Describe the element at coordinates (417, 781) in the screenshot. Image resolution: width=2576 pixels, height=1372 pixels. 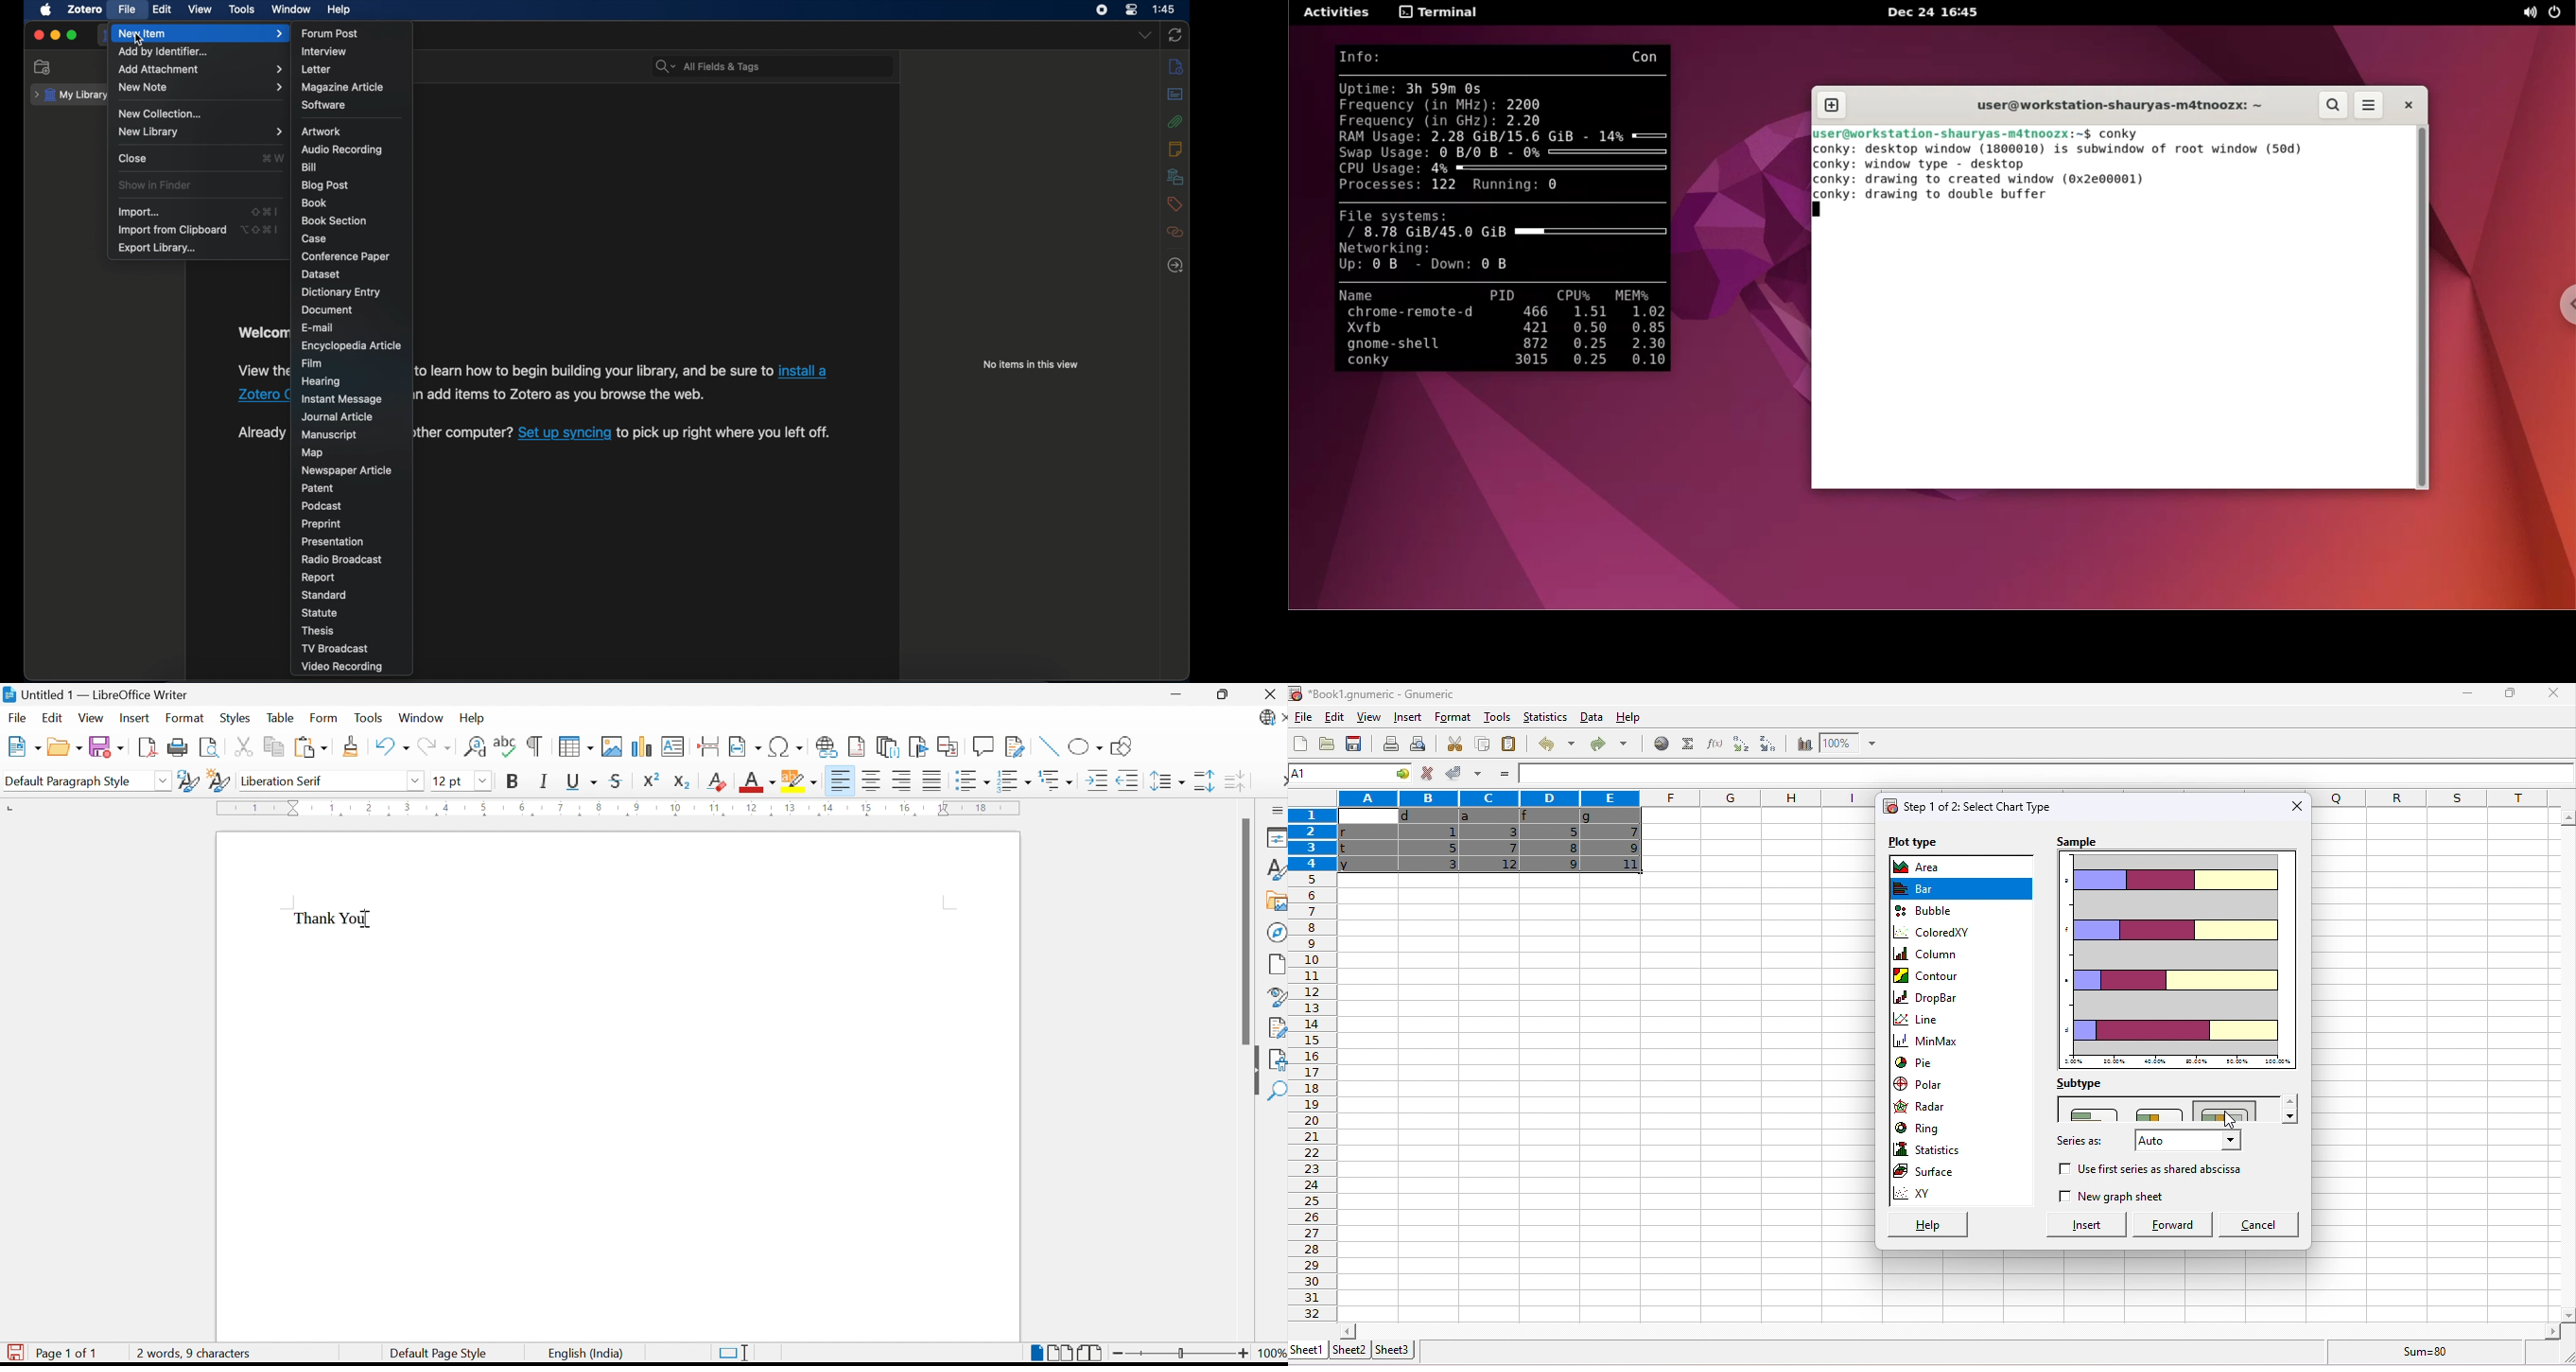
I see `Drop Down` at that location.